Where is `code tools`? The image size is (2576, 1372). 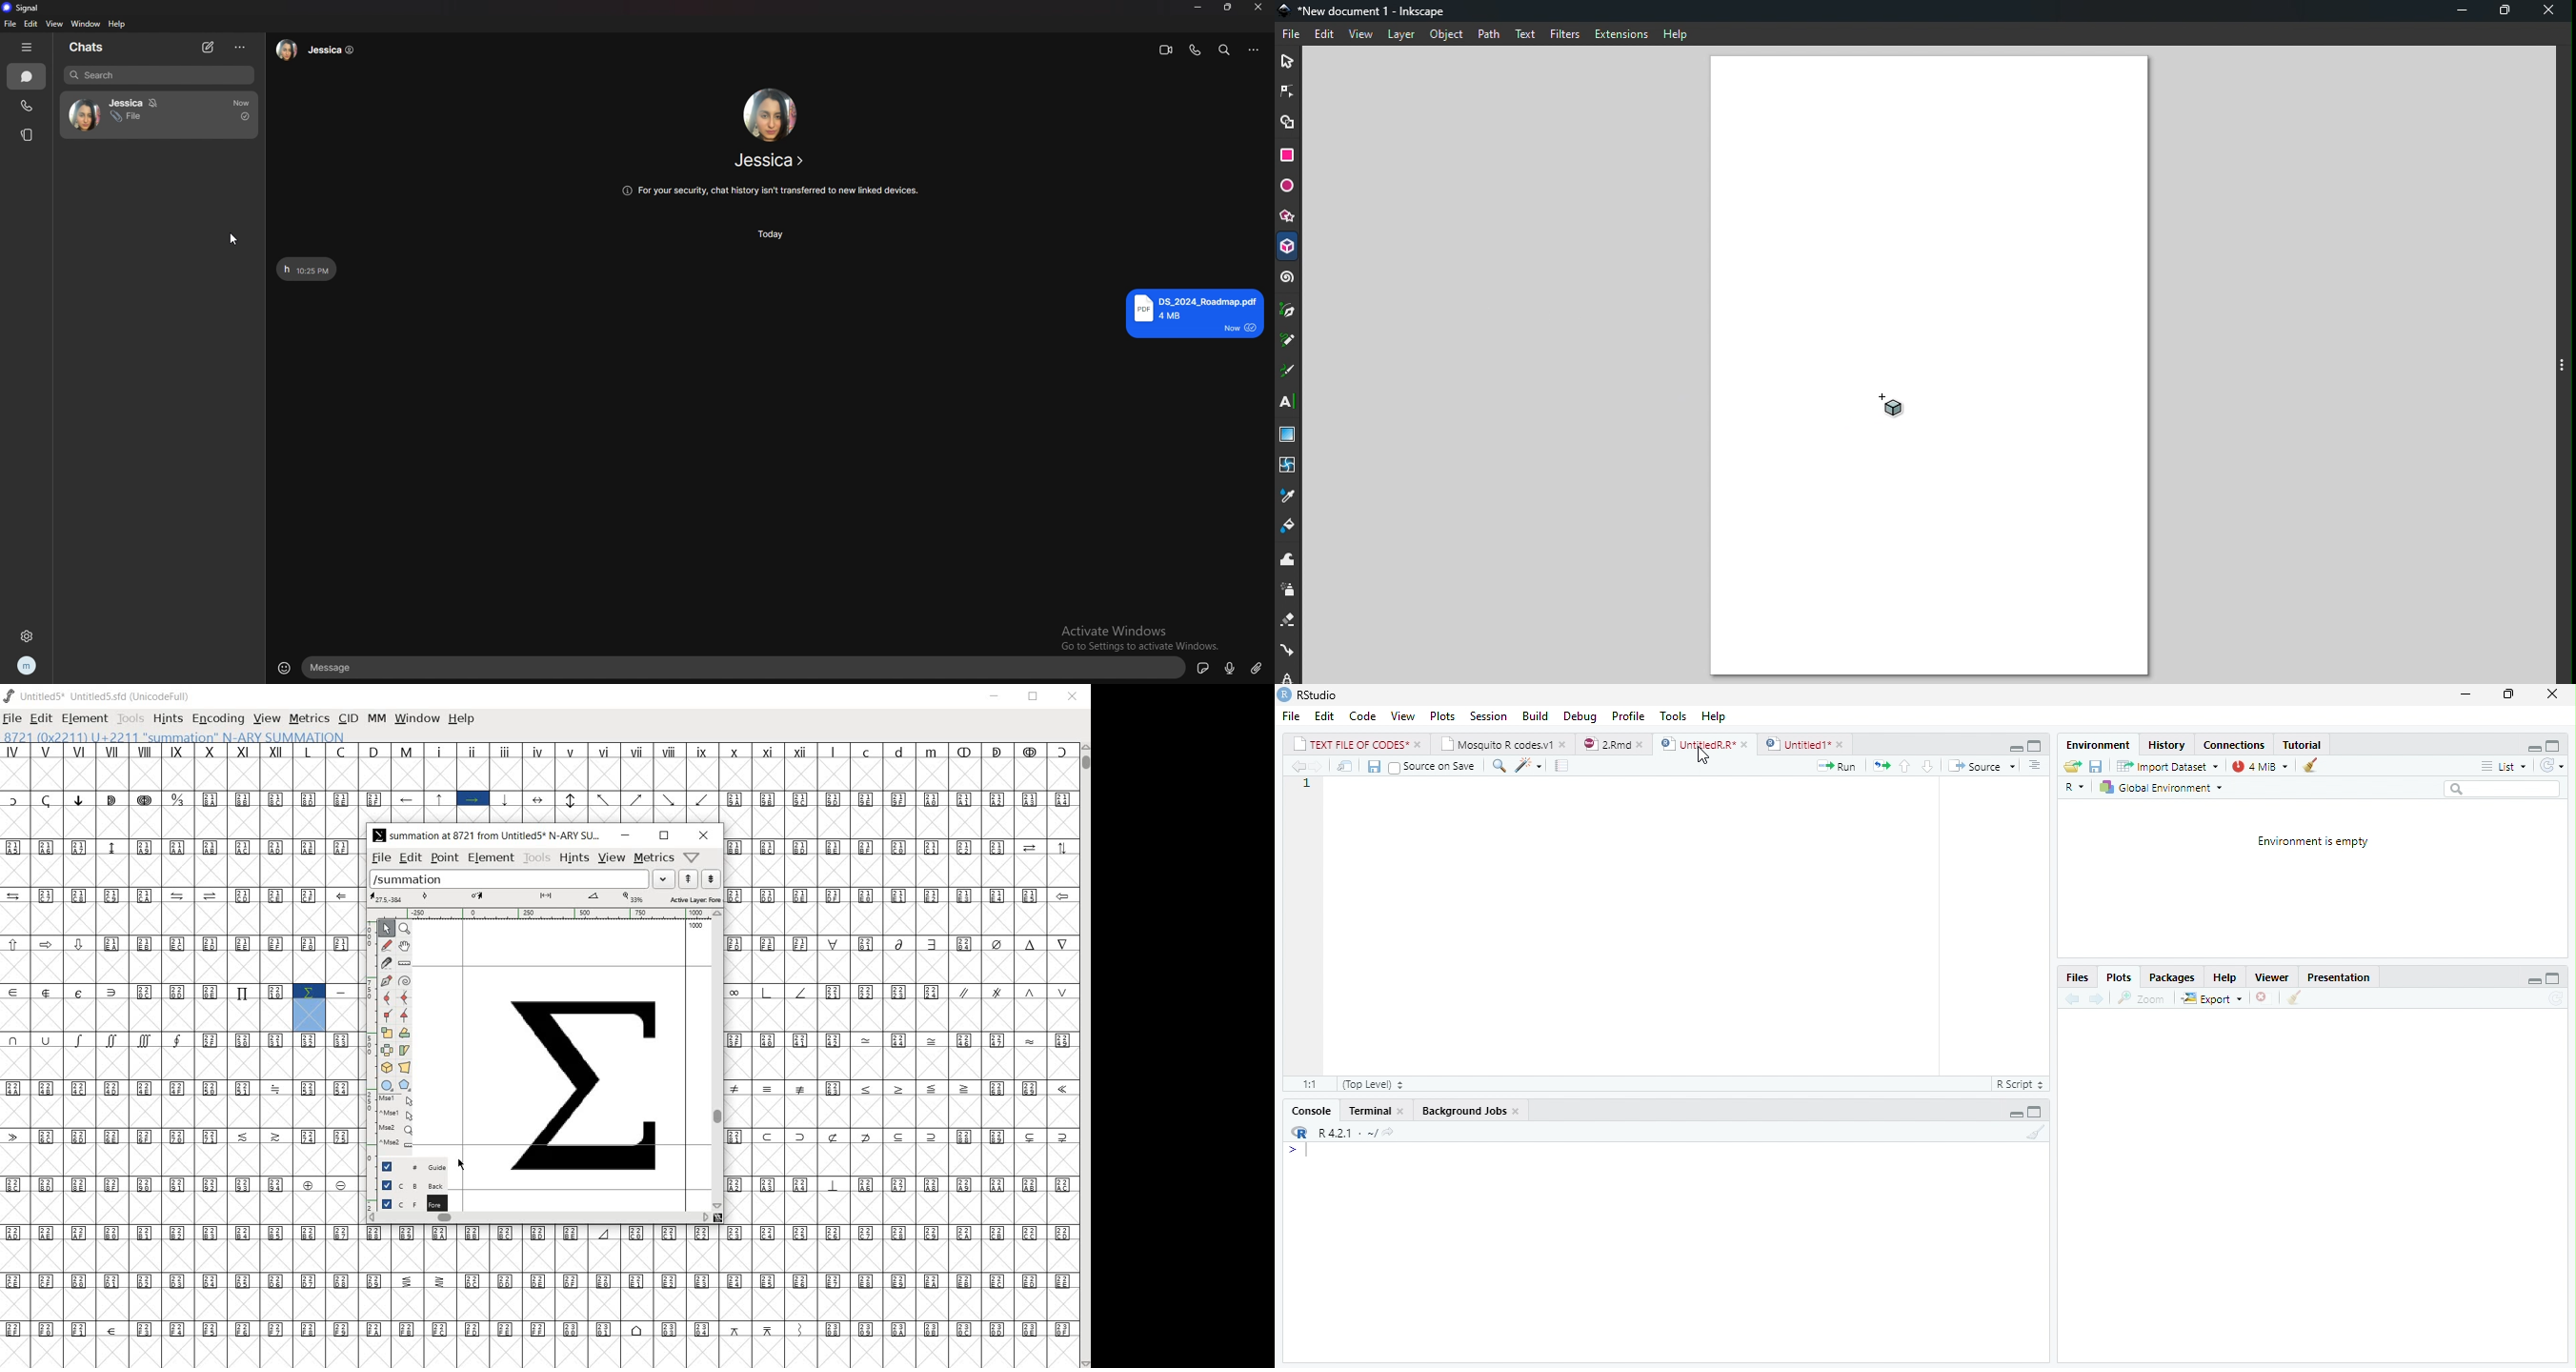
code tools is located at coordinates (1528, 769).